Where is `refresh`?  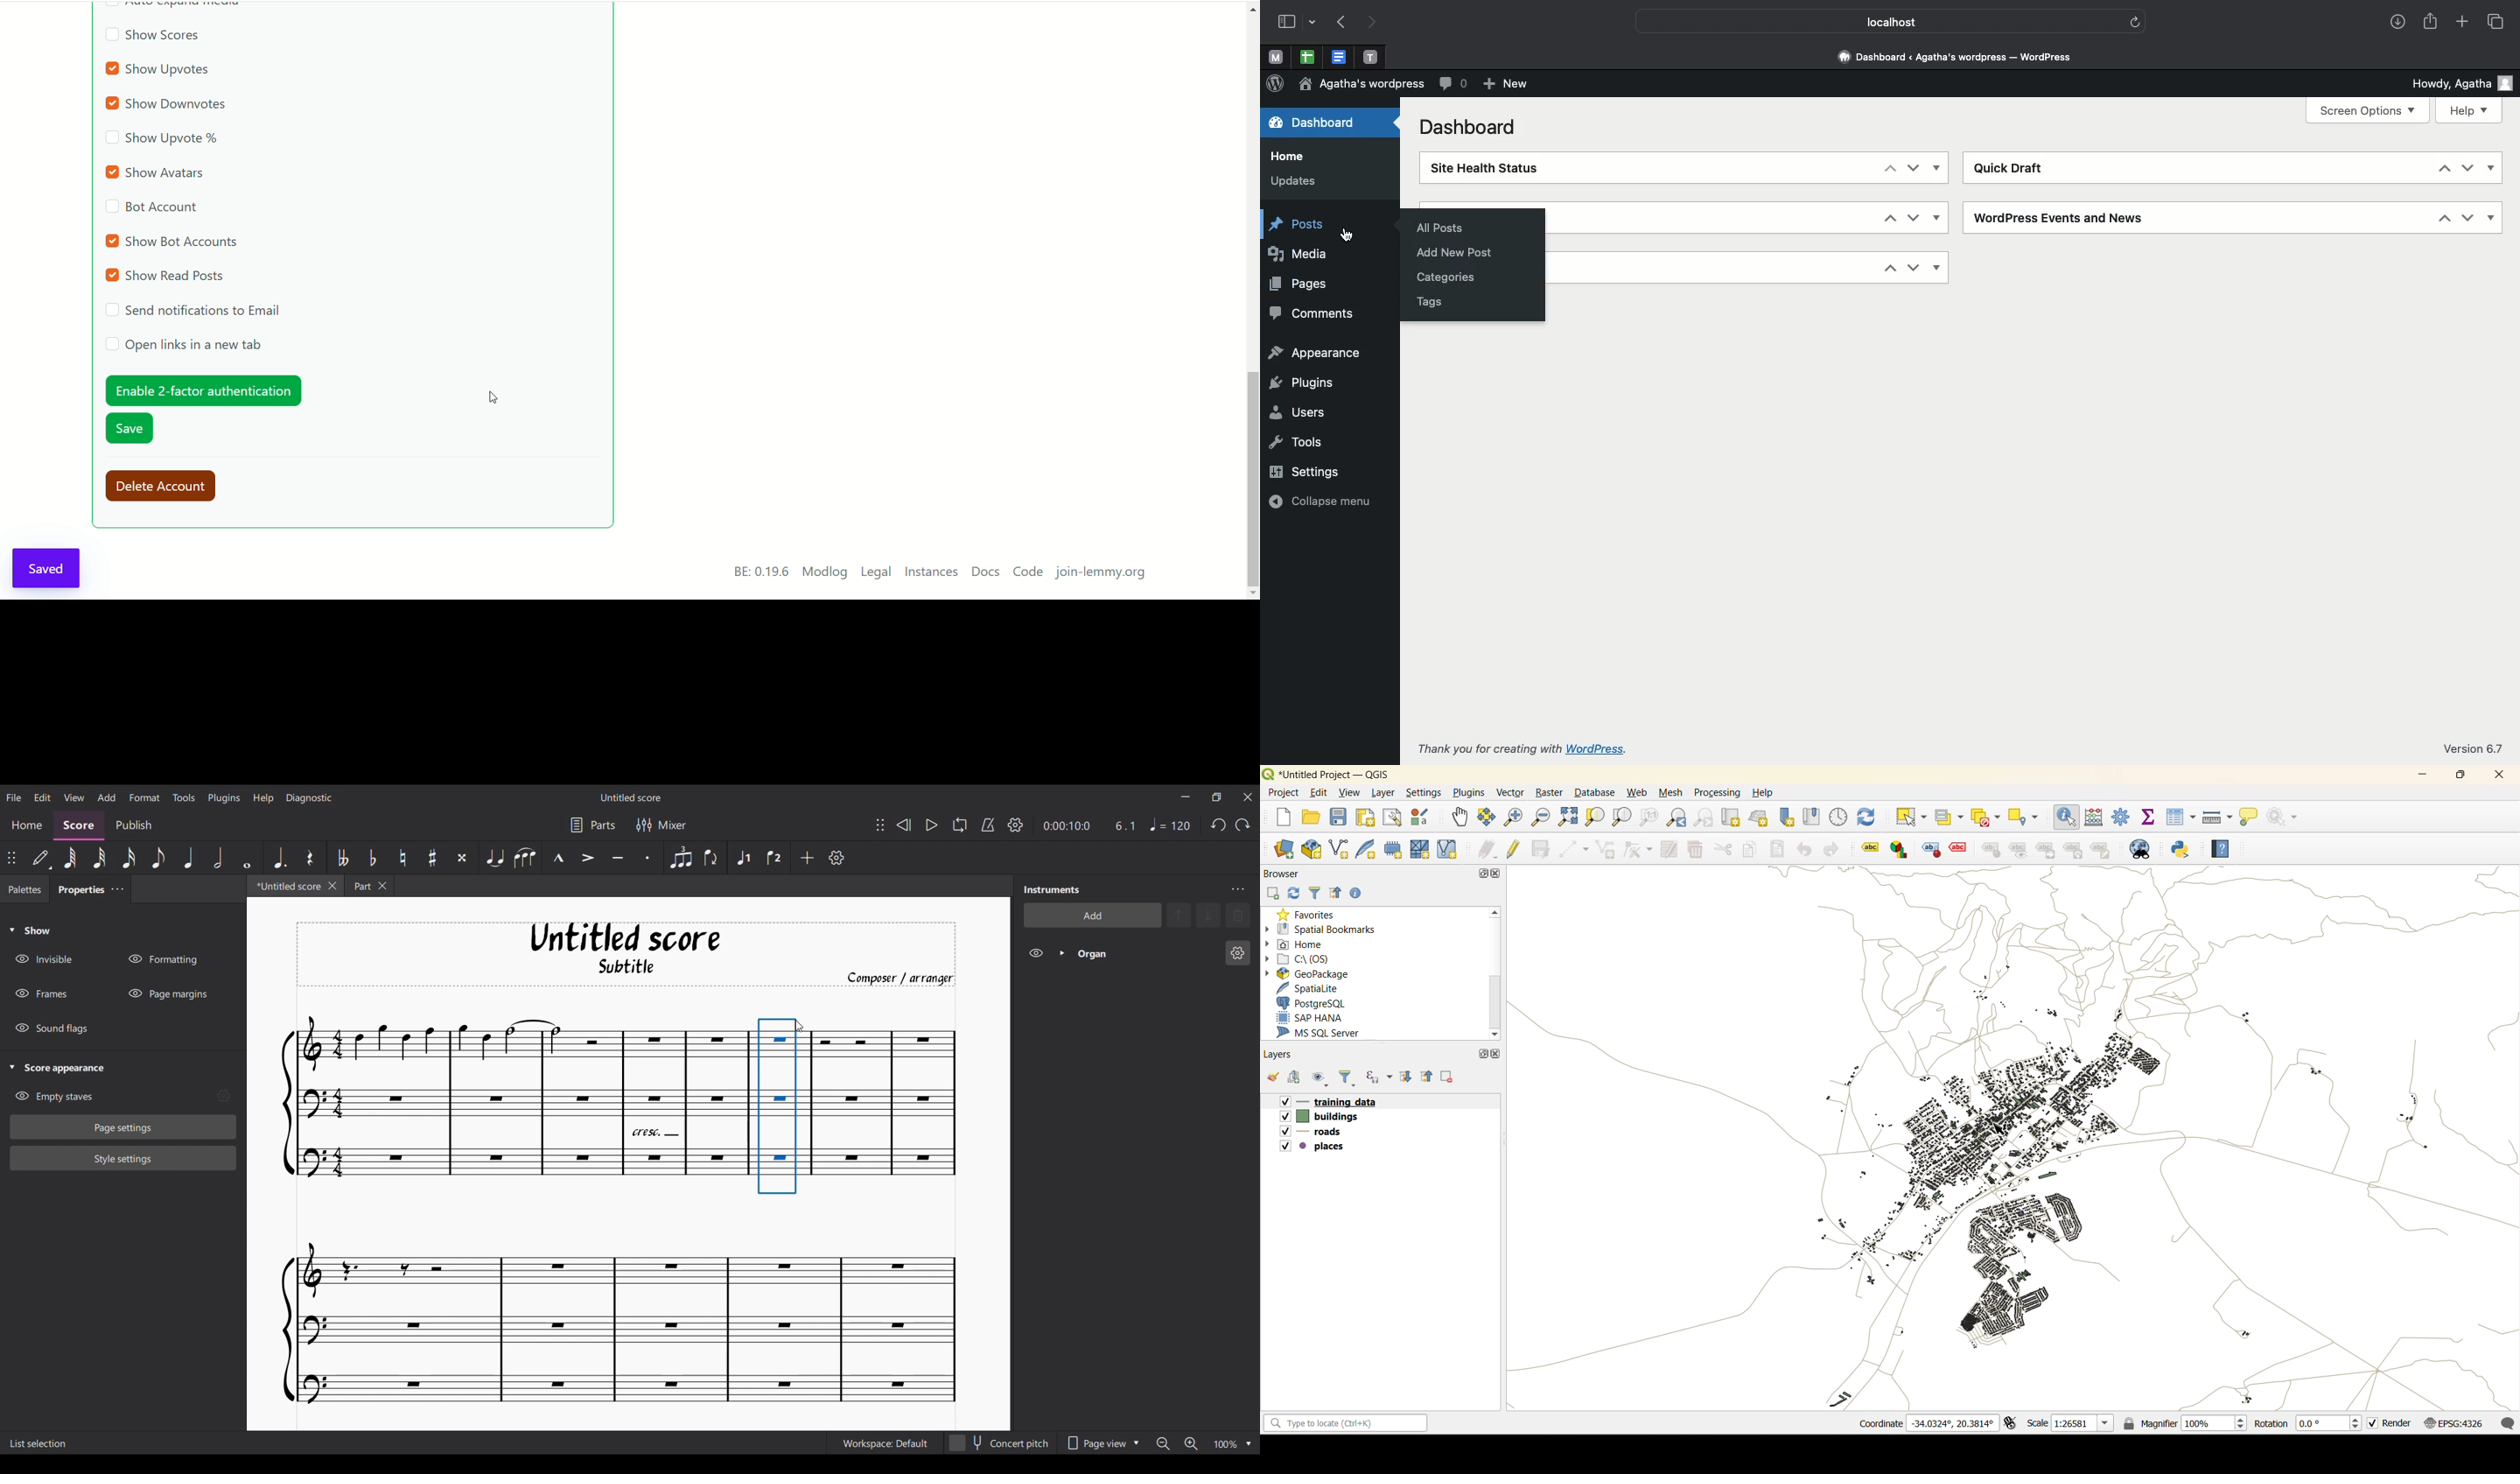
refresh is located at coordinates (1295, 894).